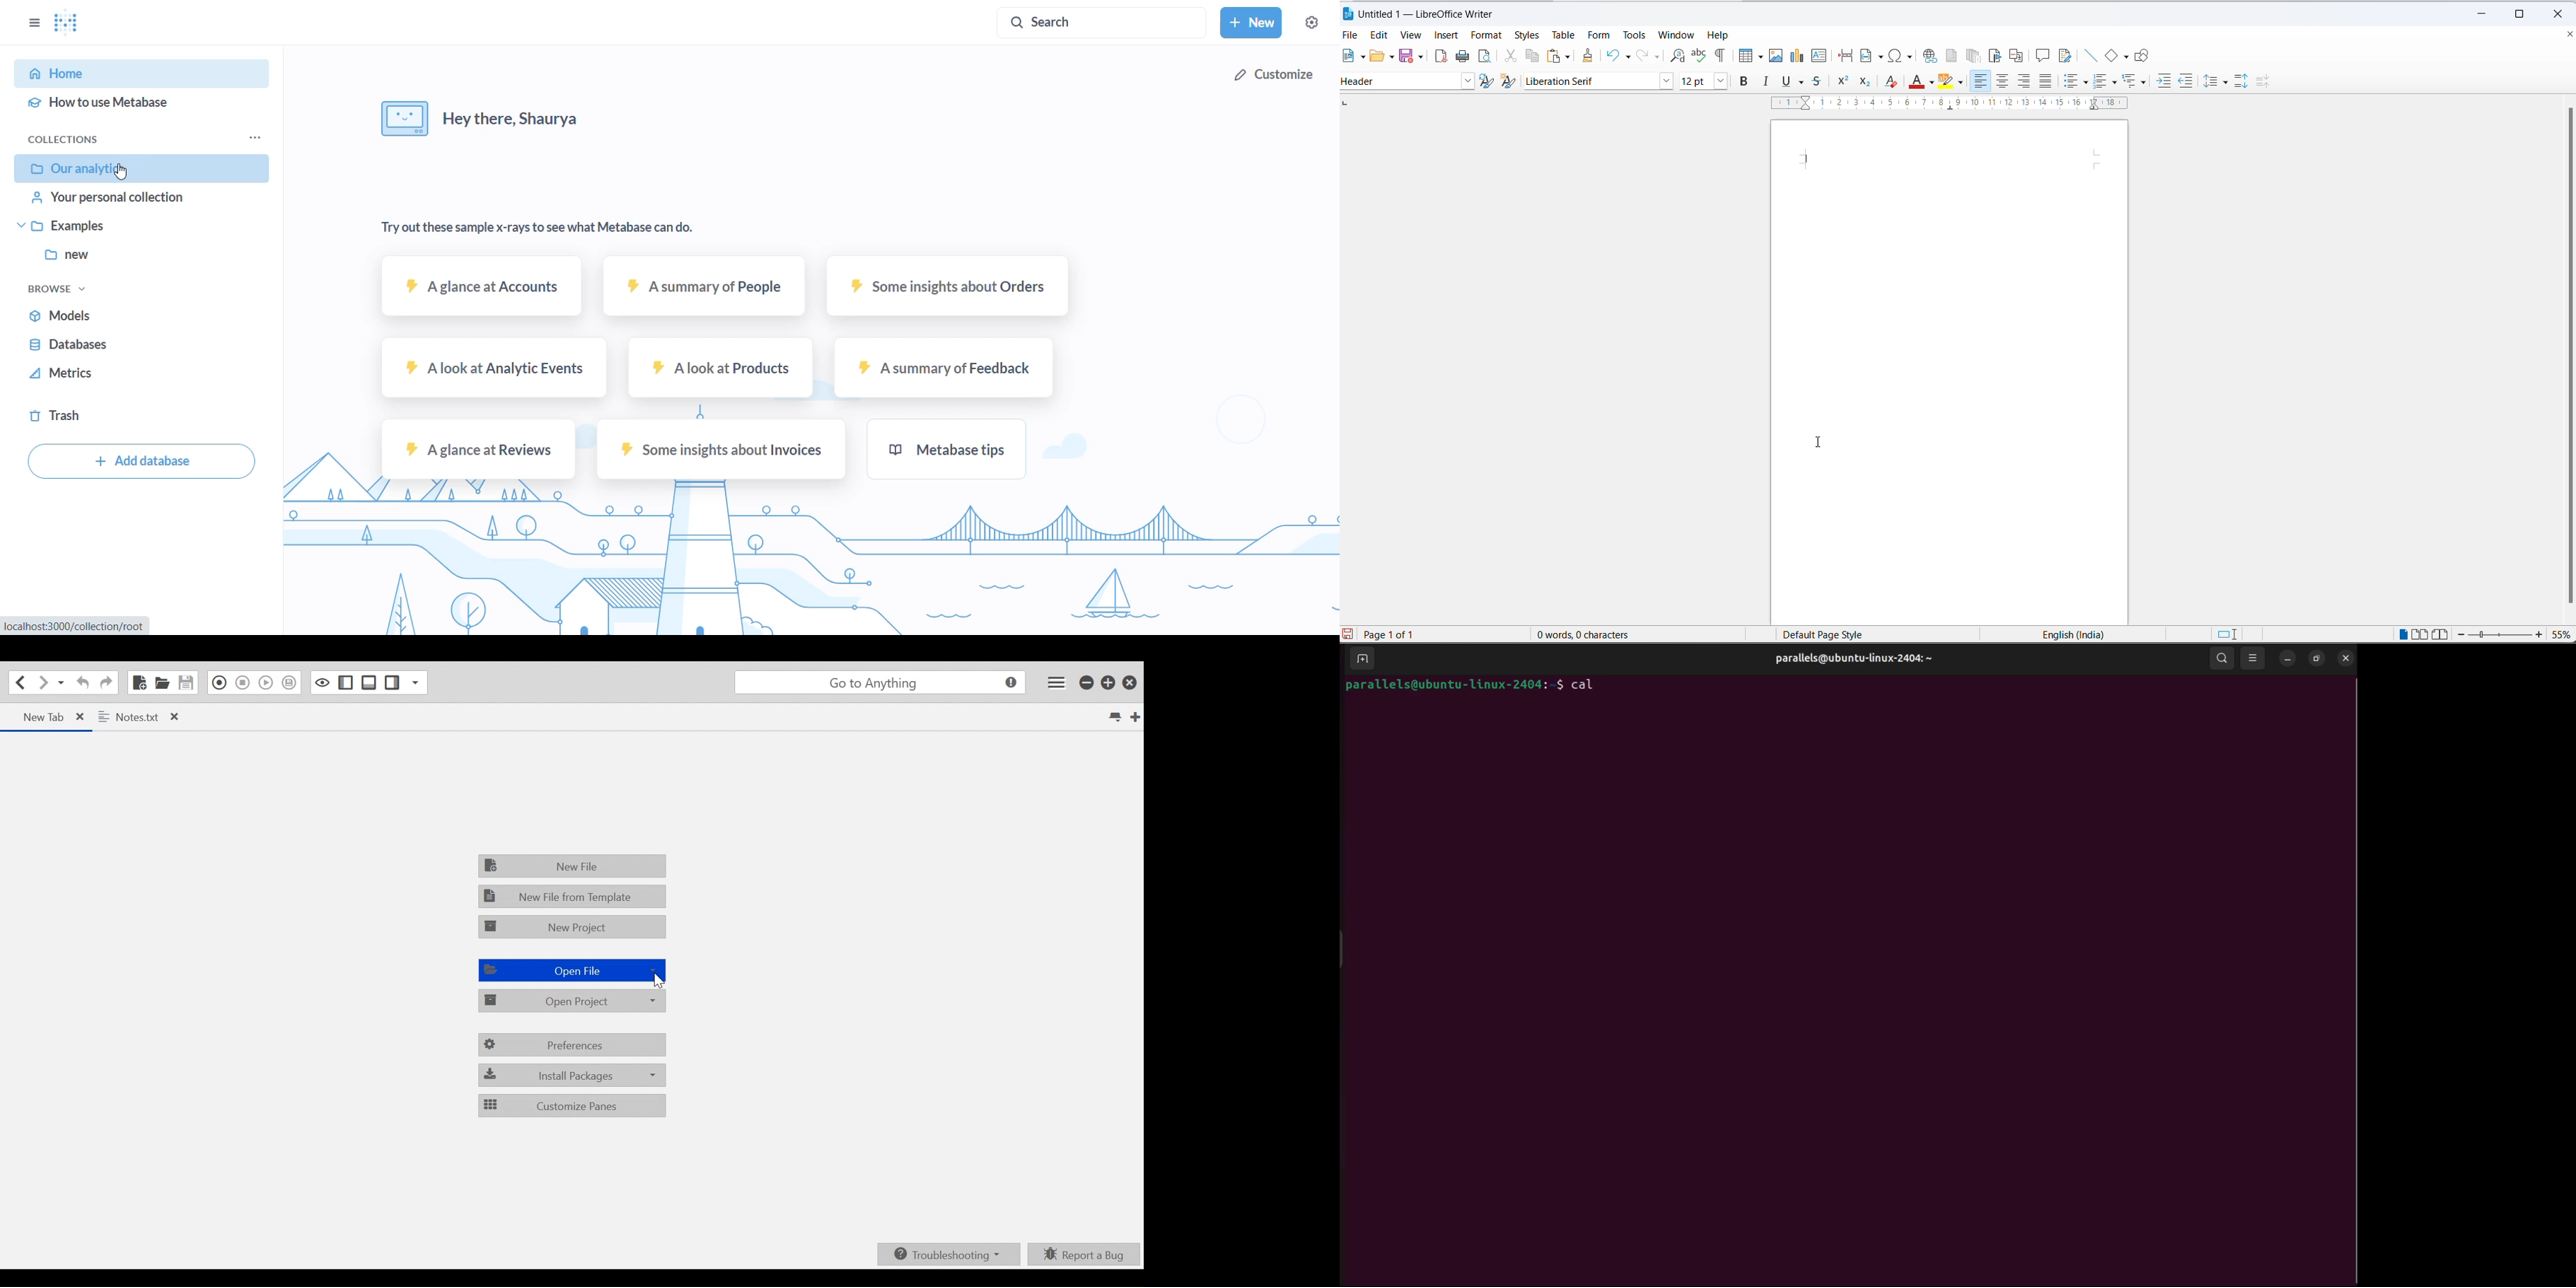 This screenshot has width=2576, height=1288. I want to click on text align left, so click(2023, 81).